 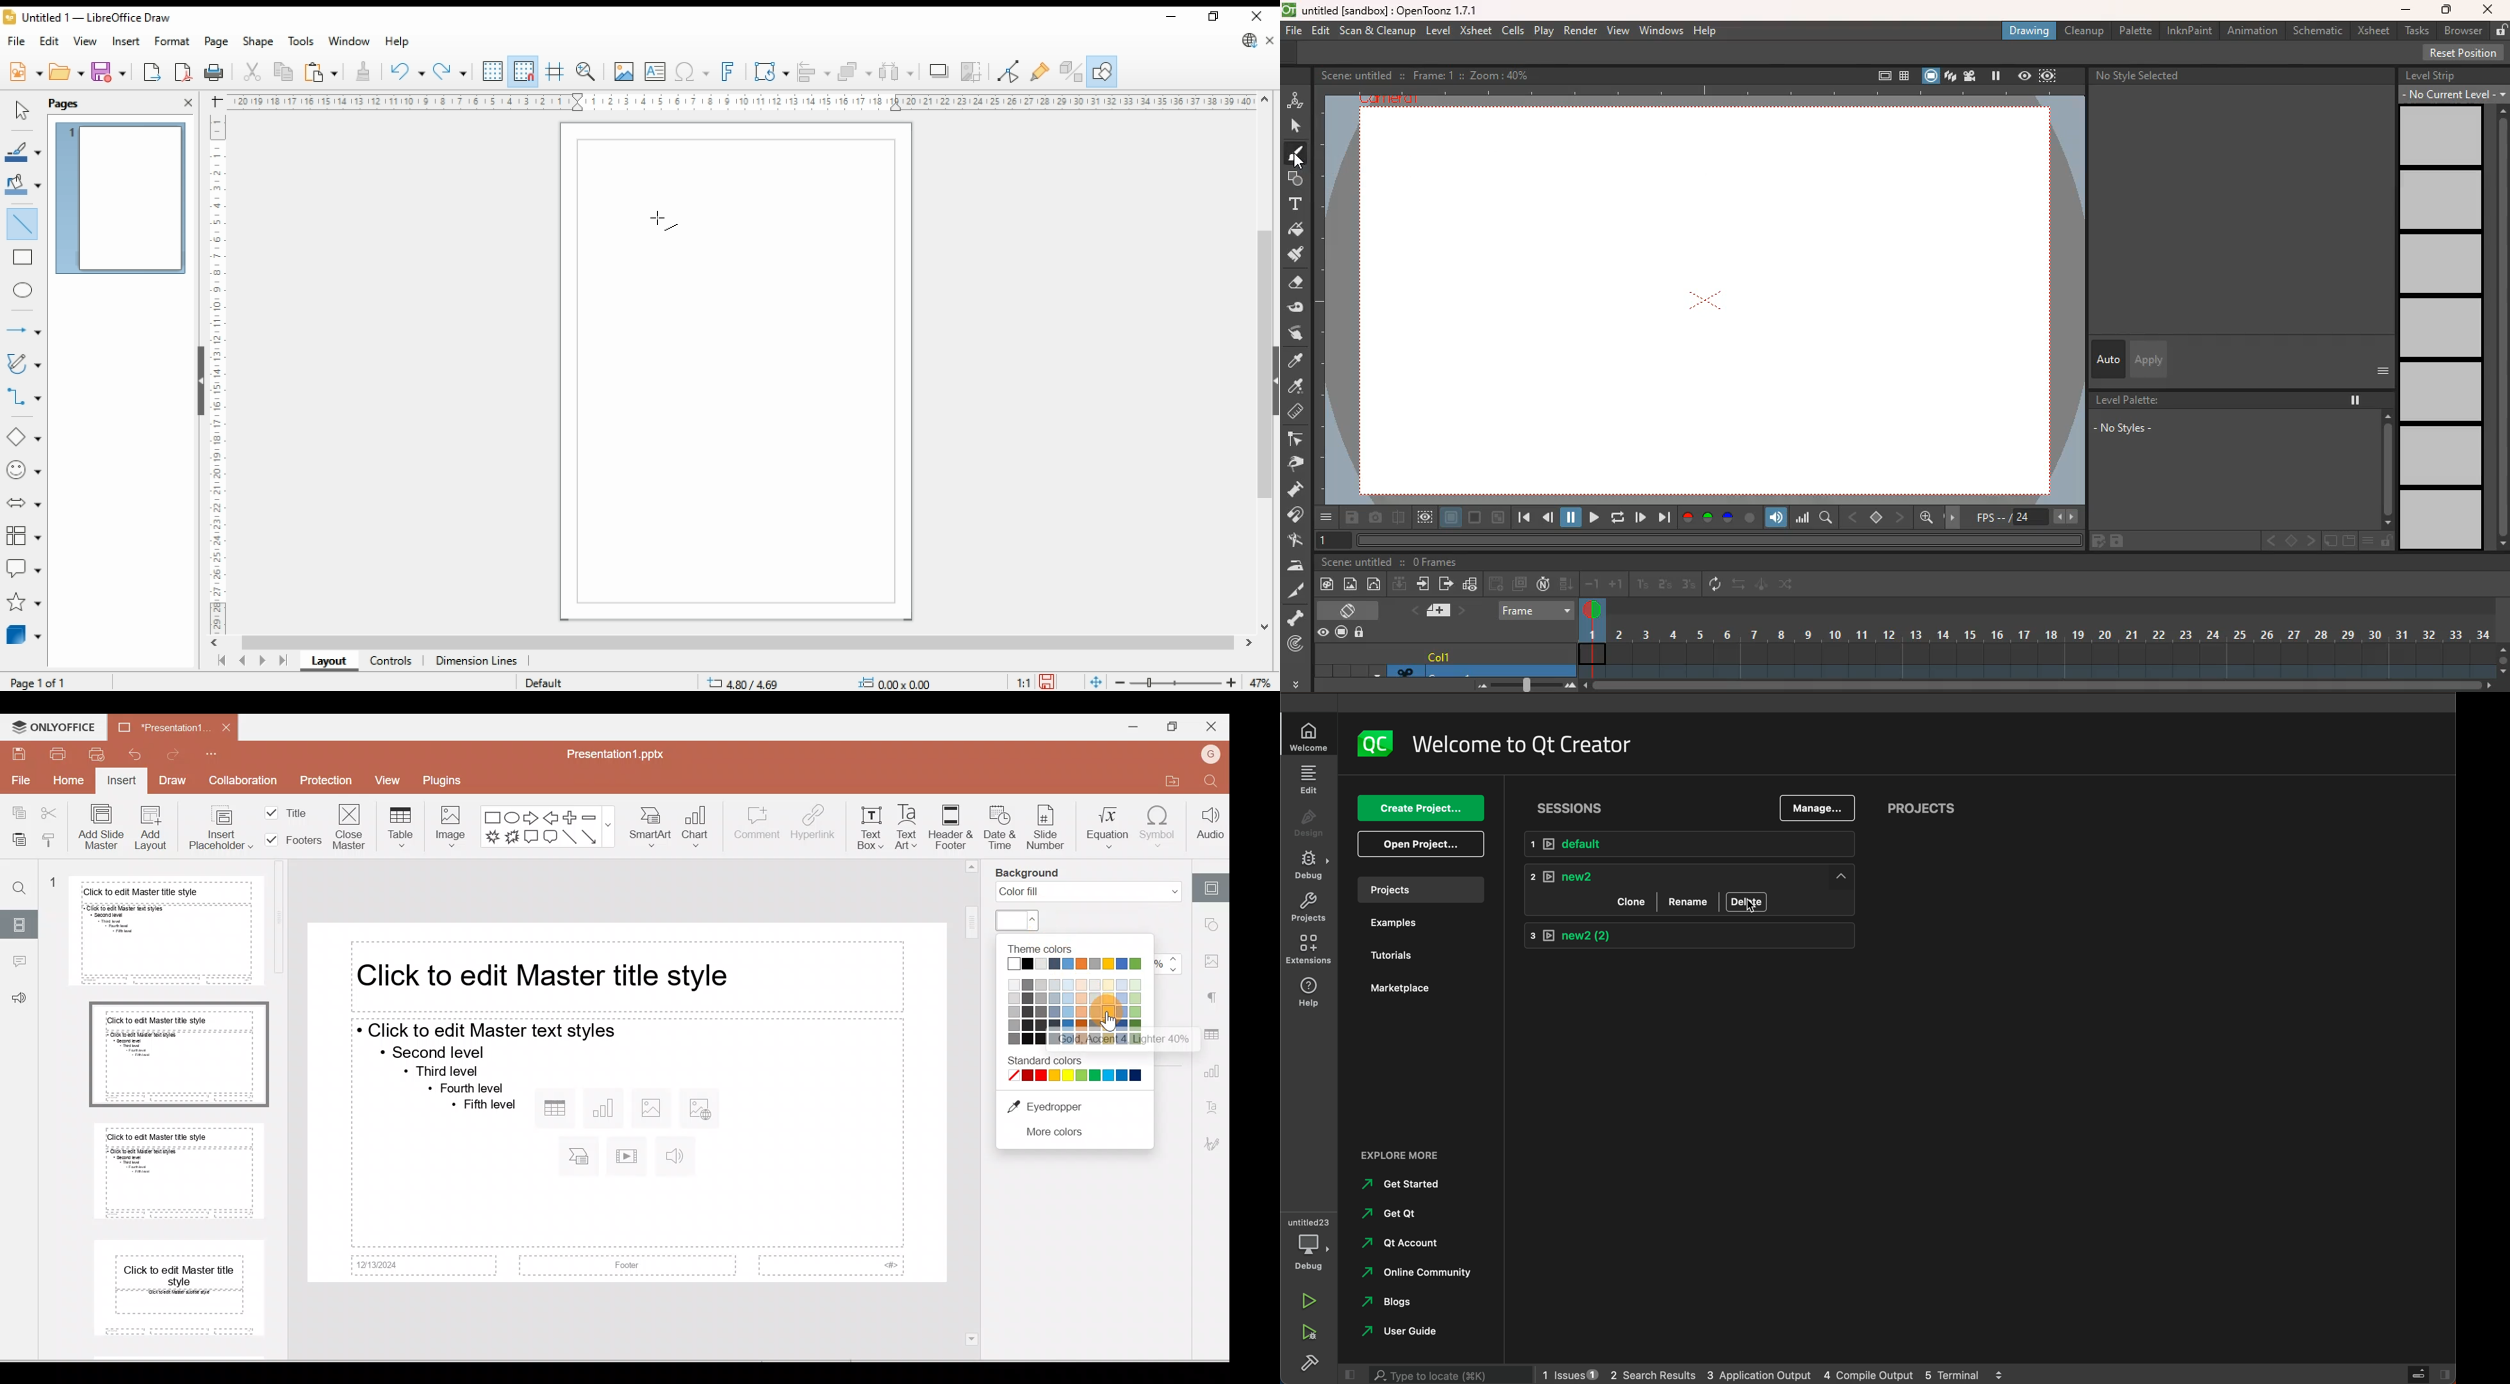 I want to click on Slide, so click(x=21, y=923).